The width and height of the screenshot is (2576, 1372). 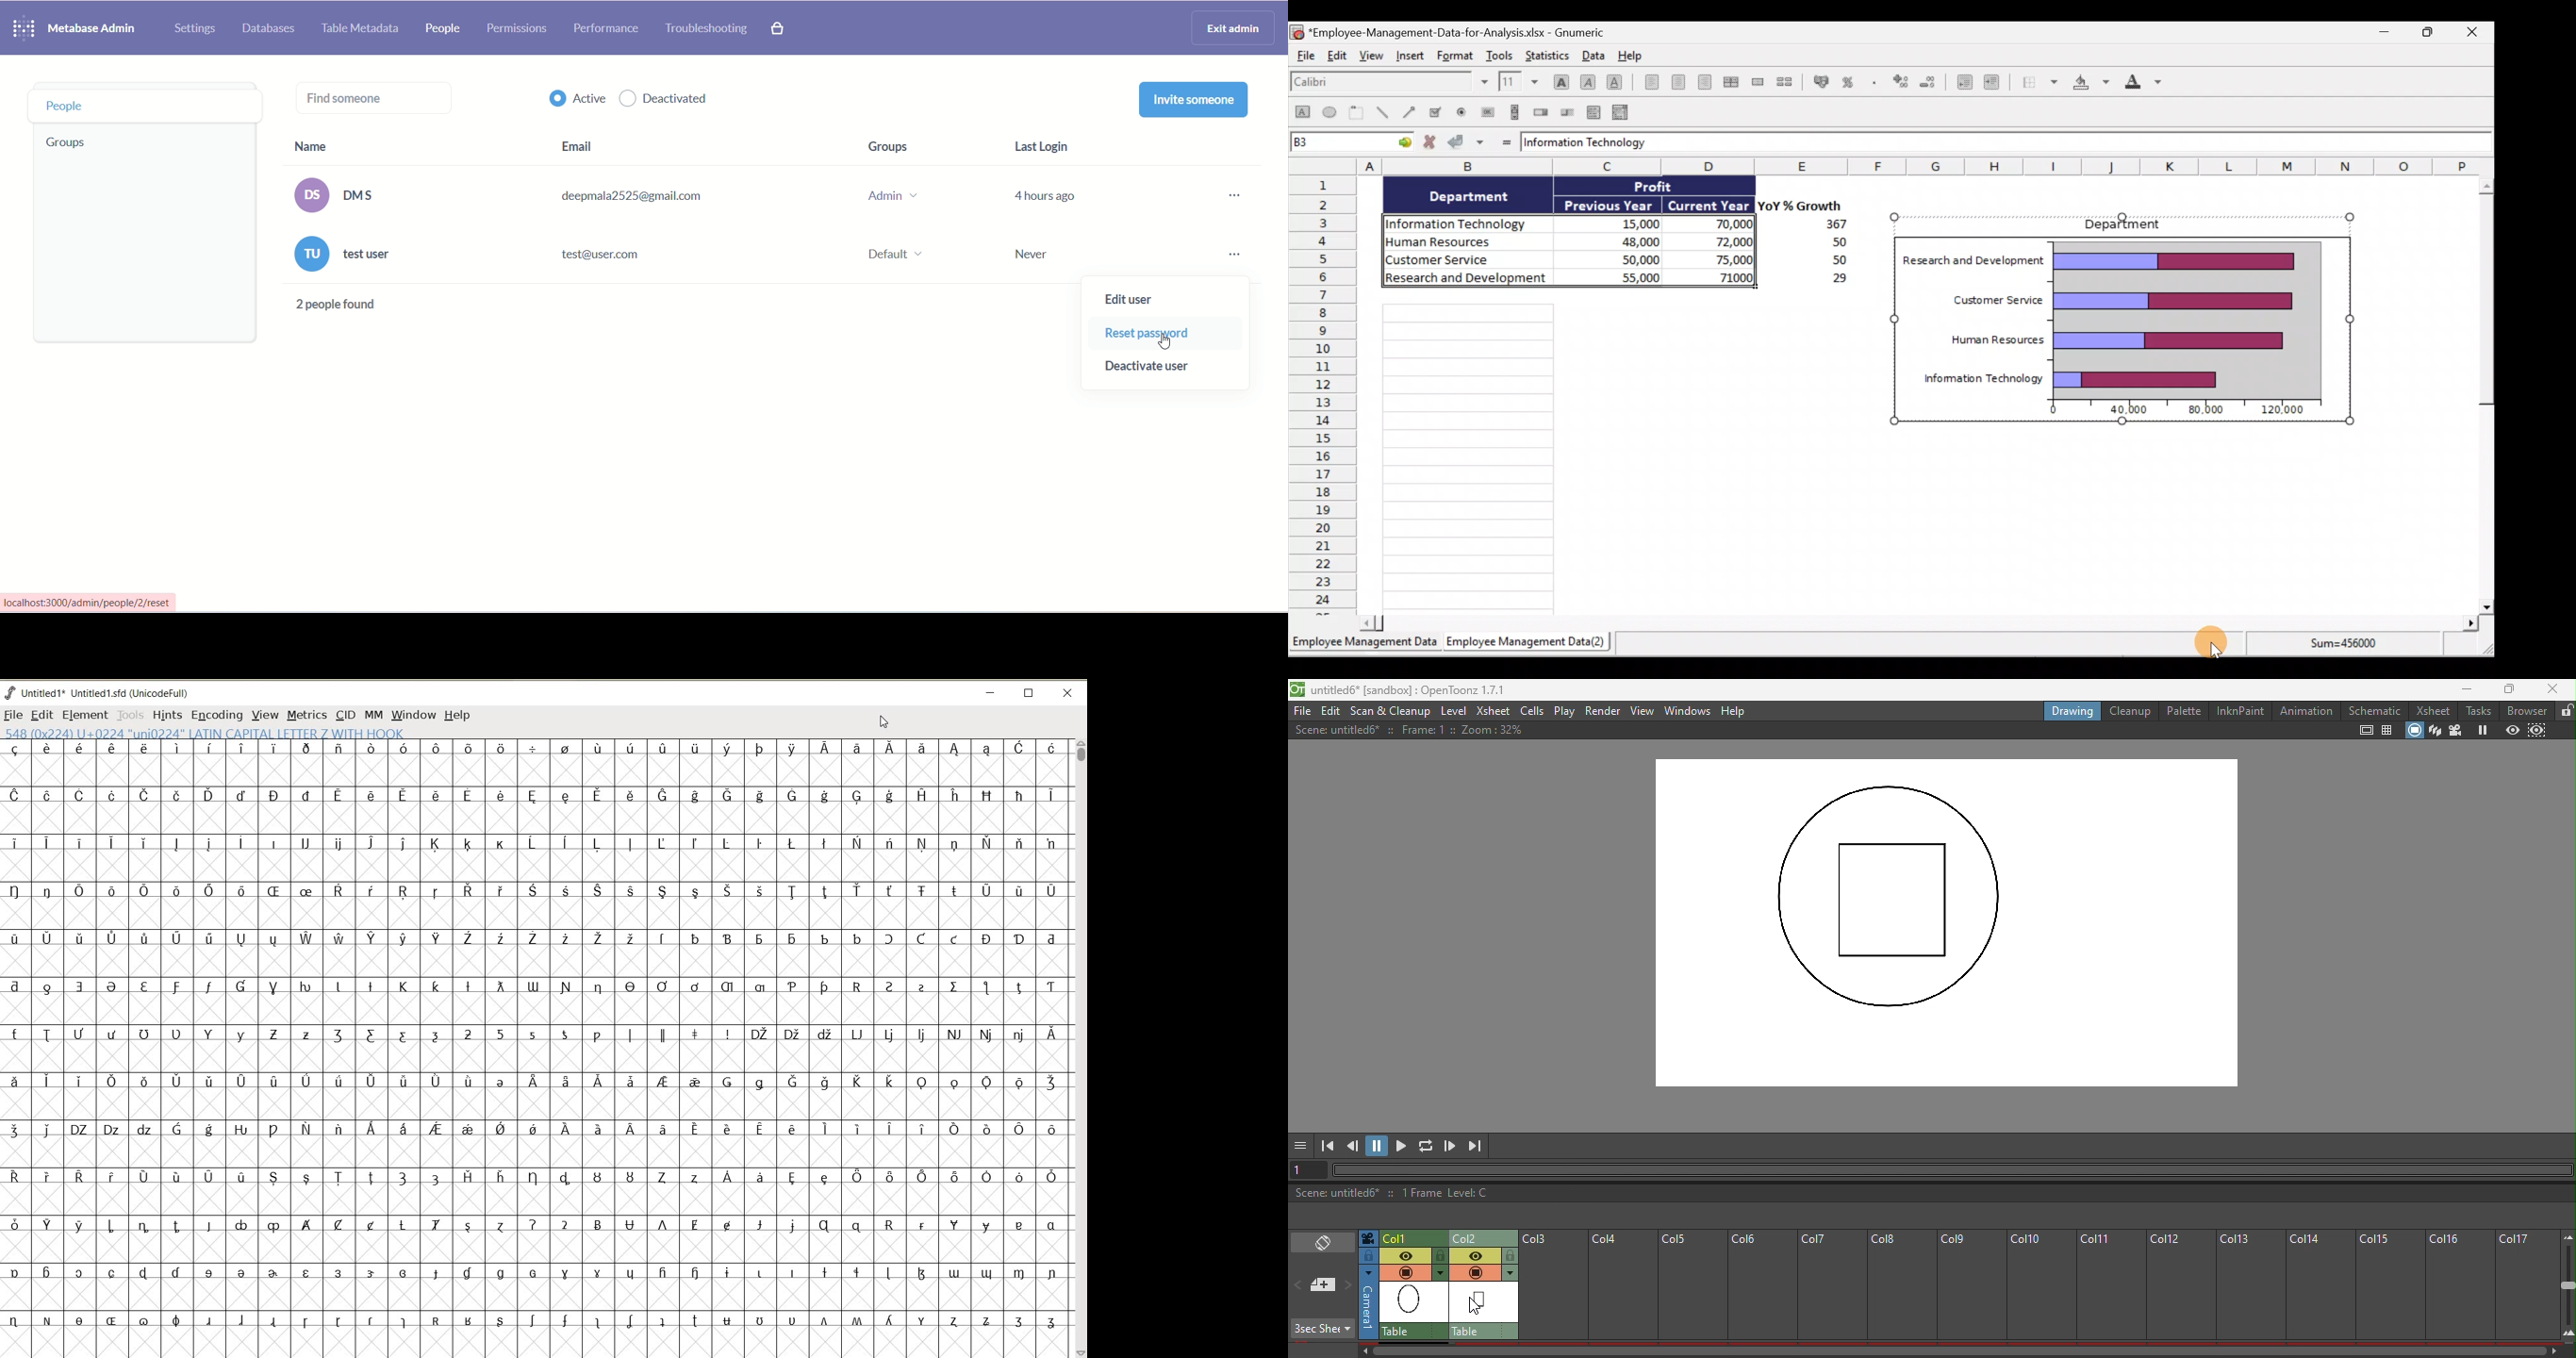 What do you see at coordinates (97, 32) in the screenshot?
I see `metabase admin` at bounding box center [97, 32].